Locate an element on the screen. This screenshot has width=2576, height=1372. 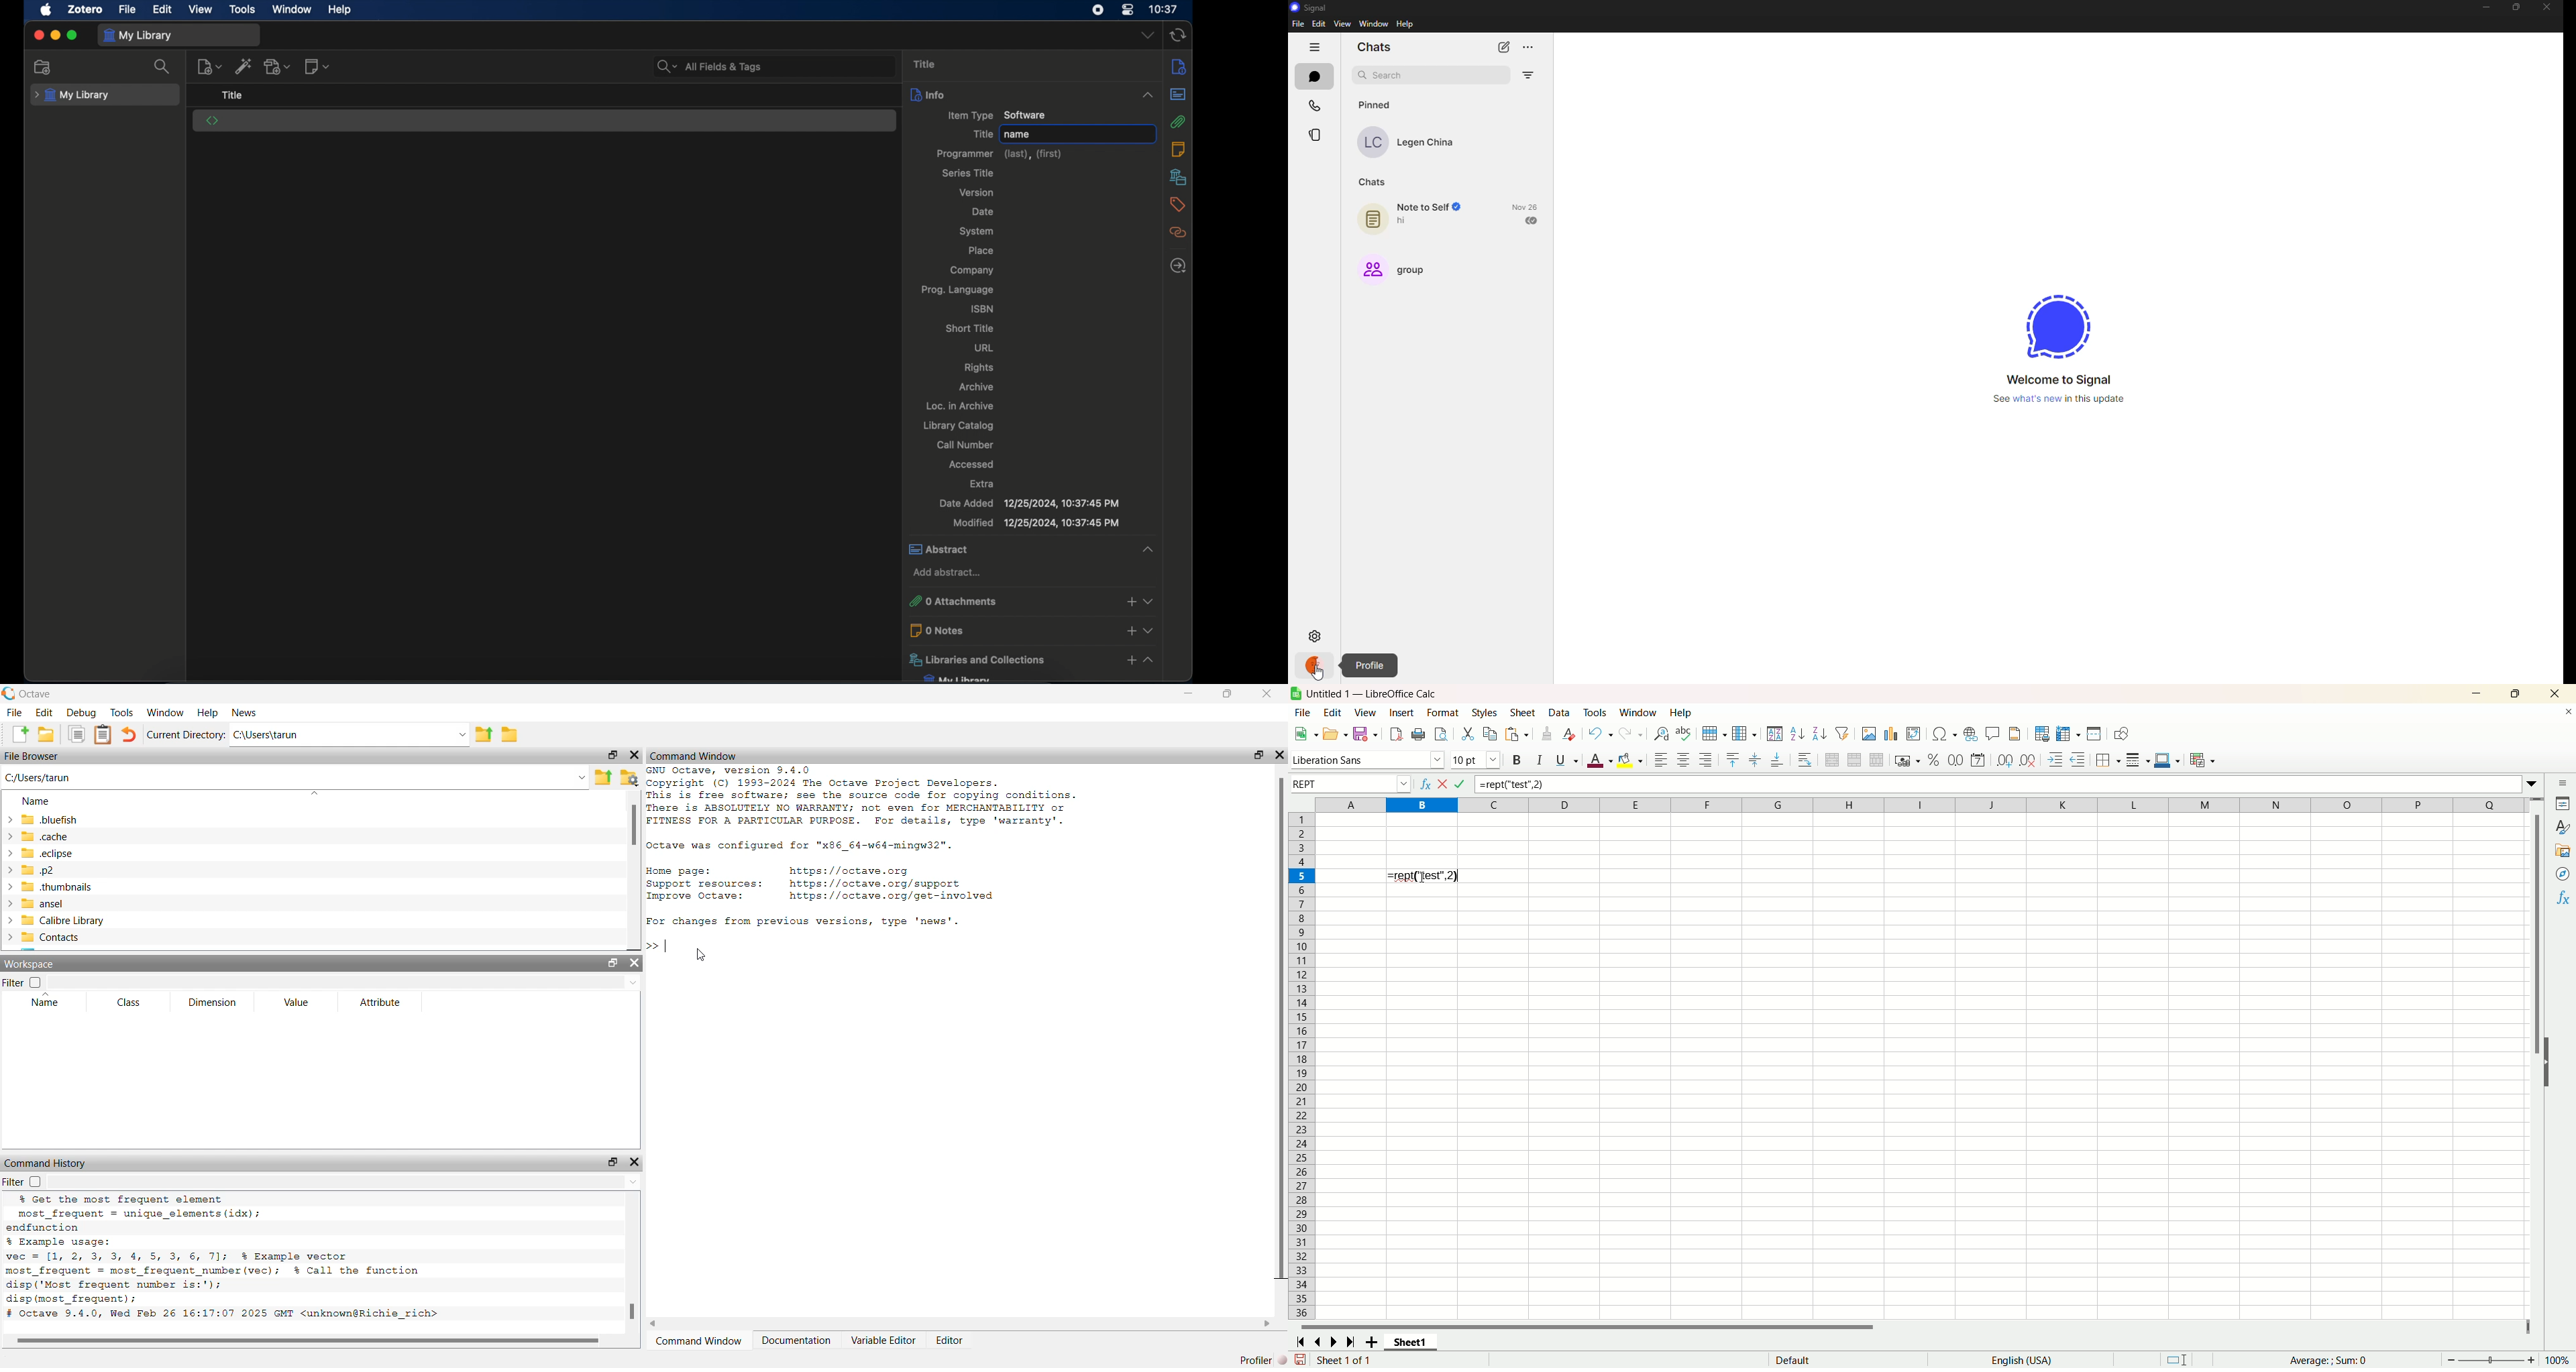
maximize is located at coordinates (73, 36).